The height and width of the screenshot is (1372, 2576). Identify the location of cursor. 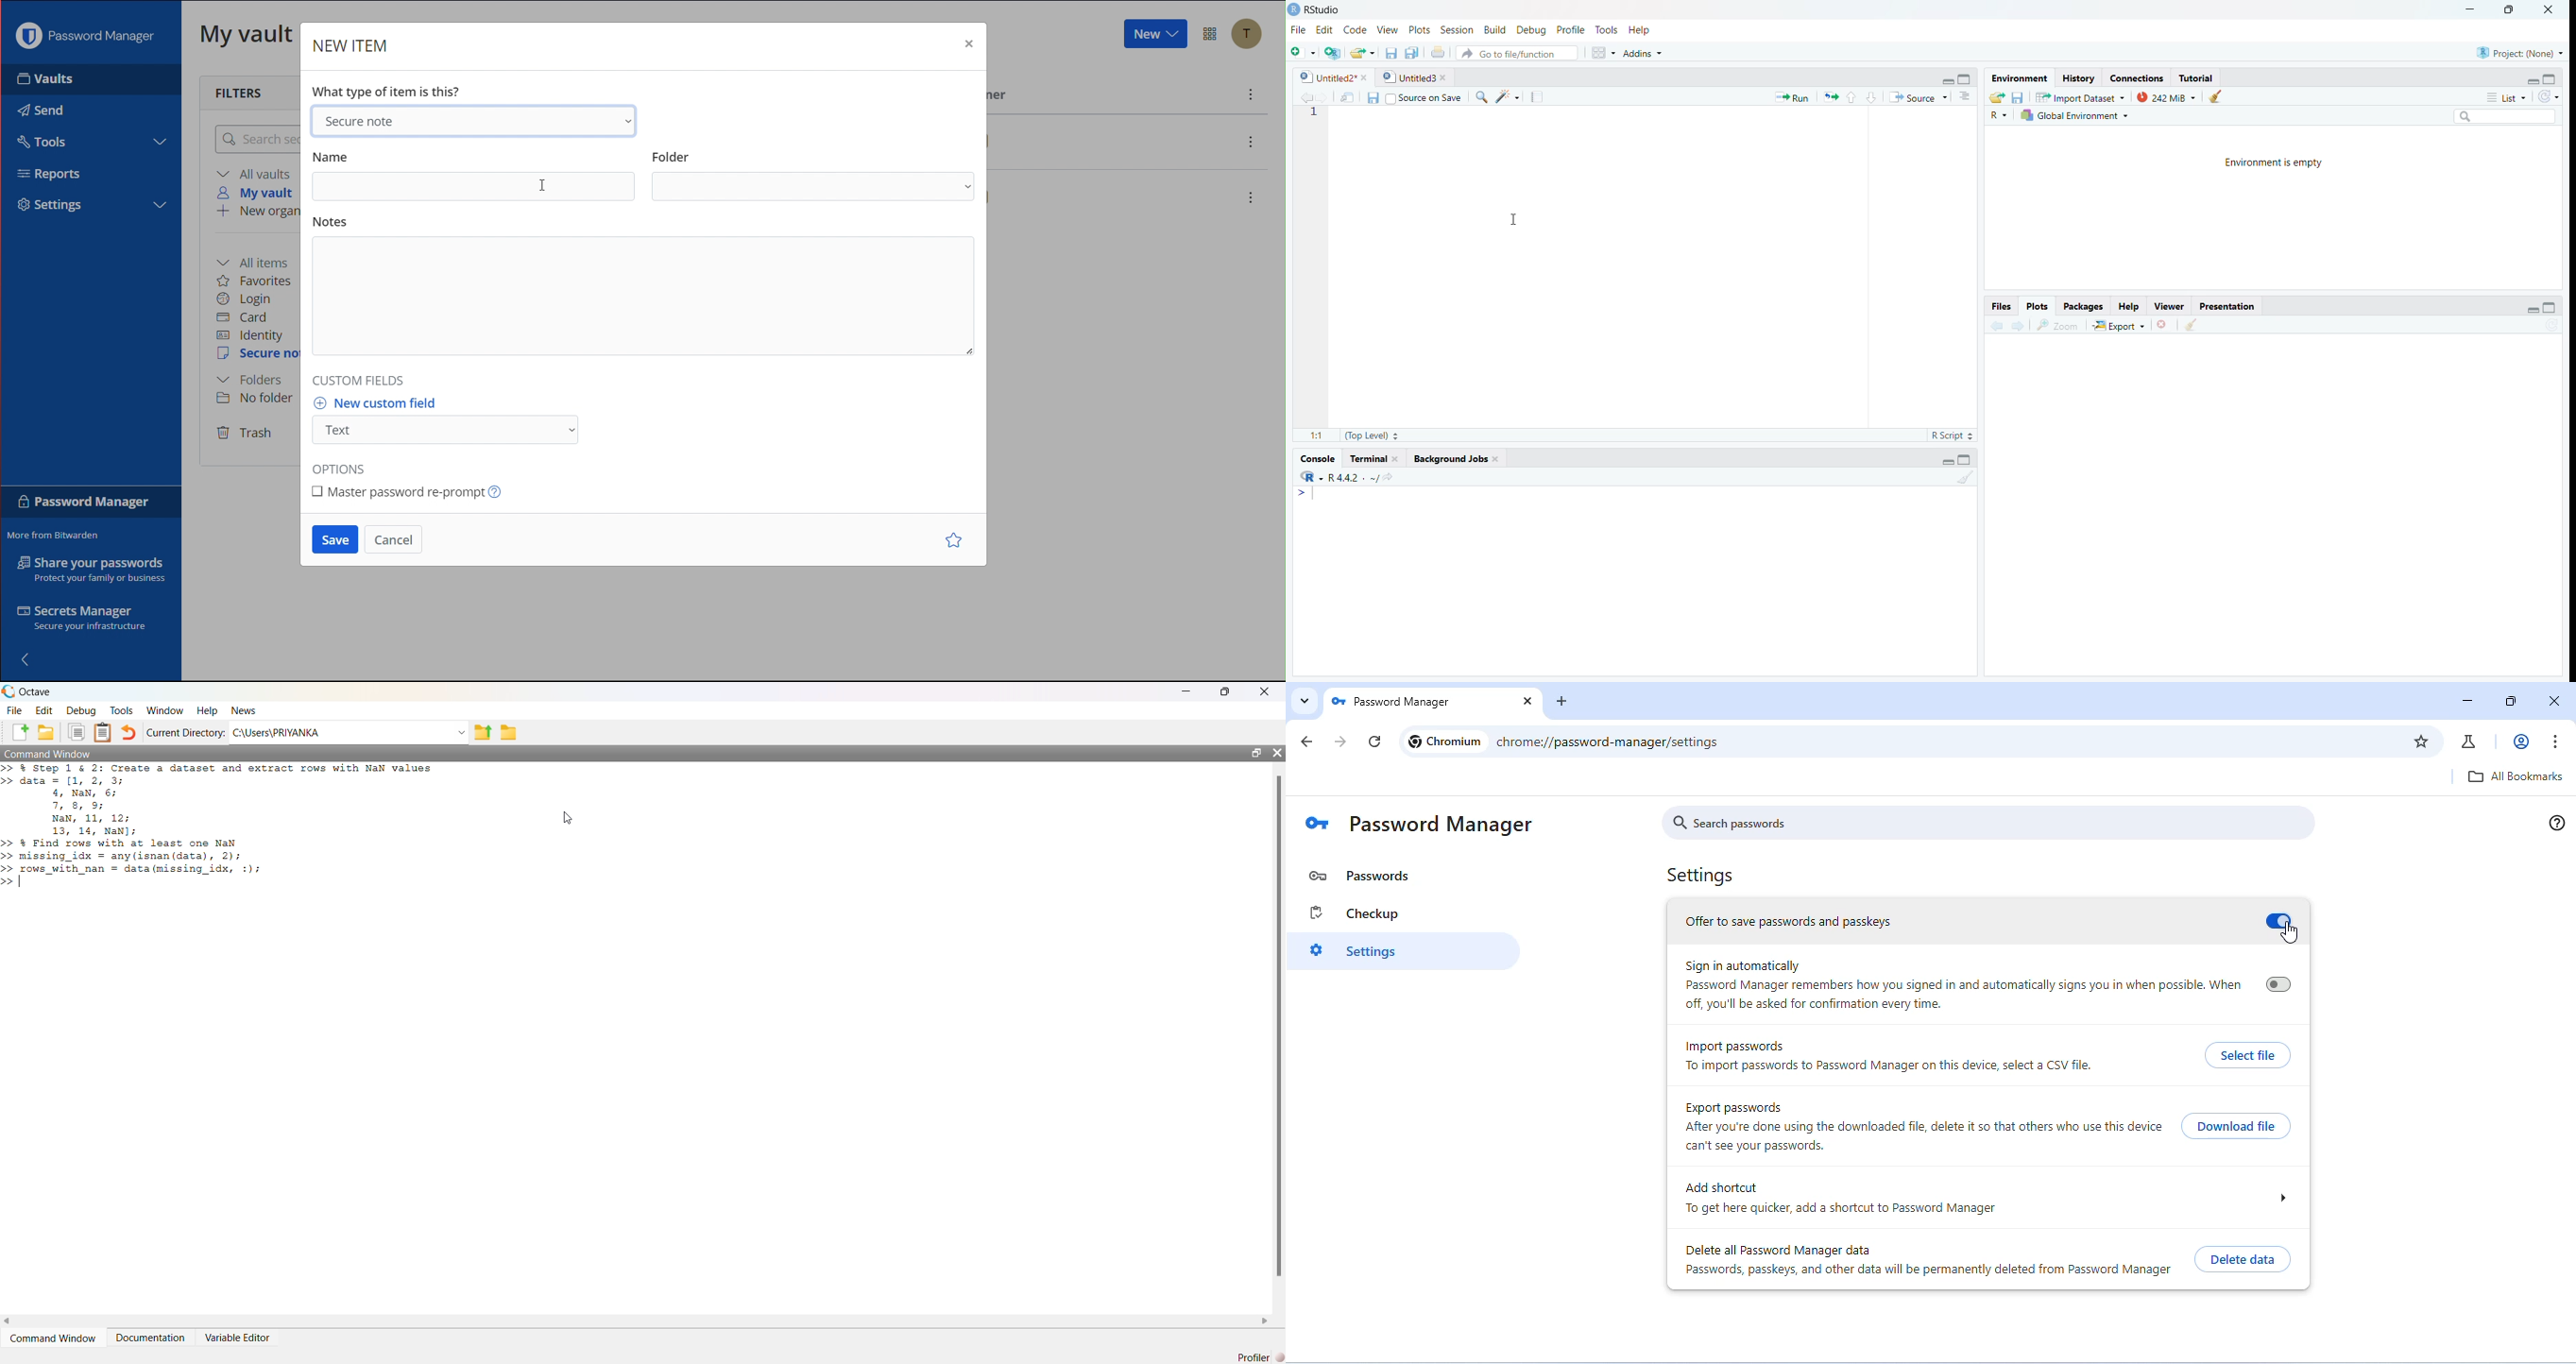
(1510, 220).